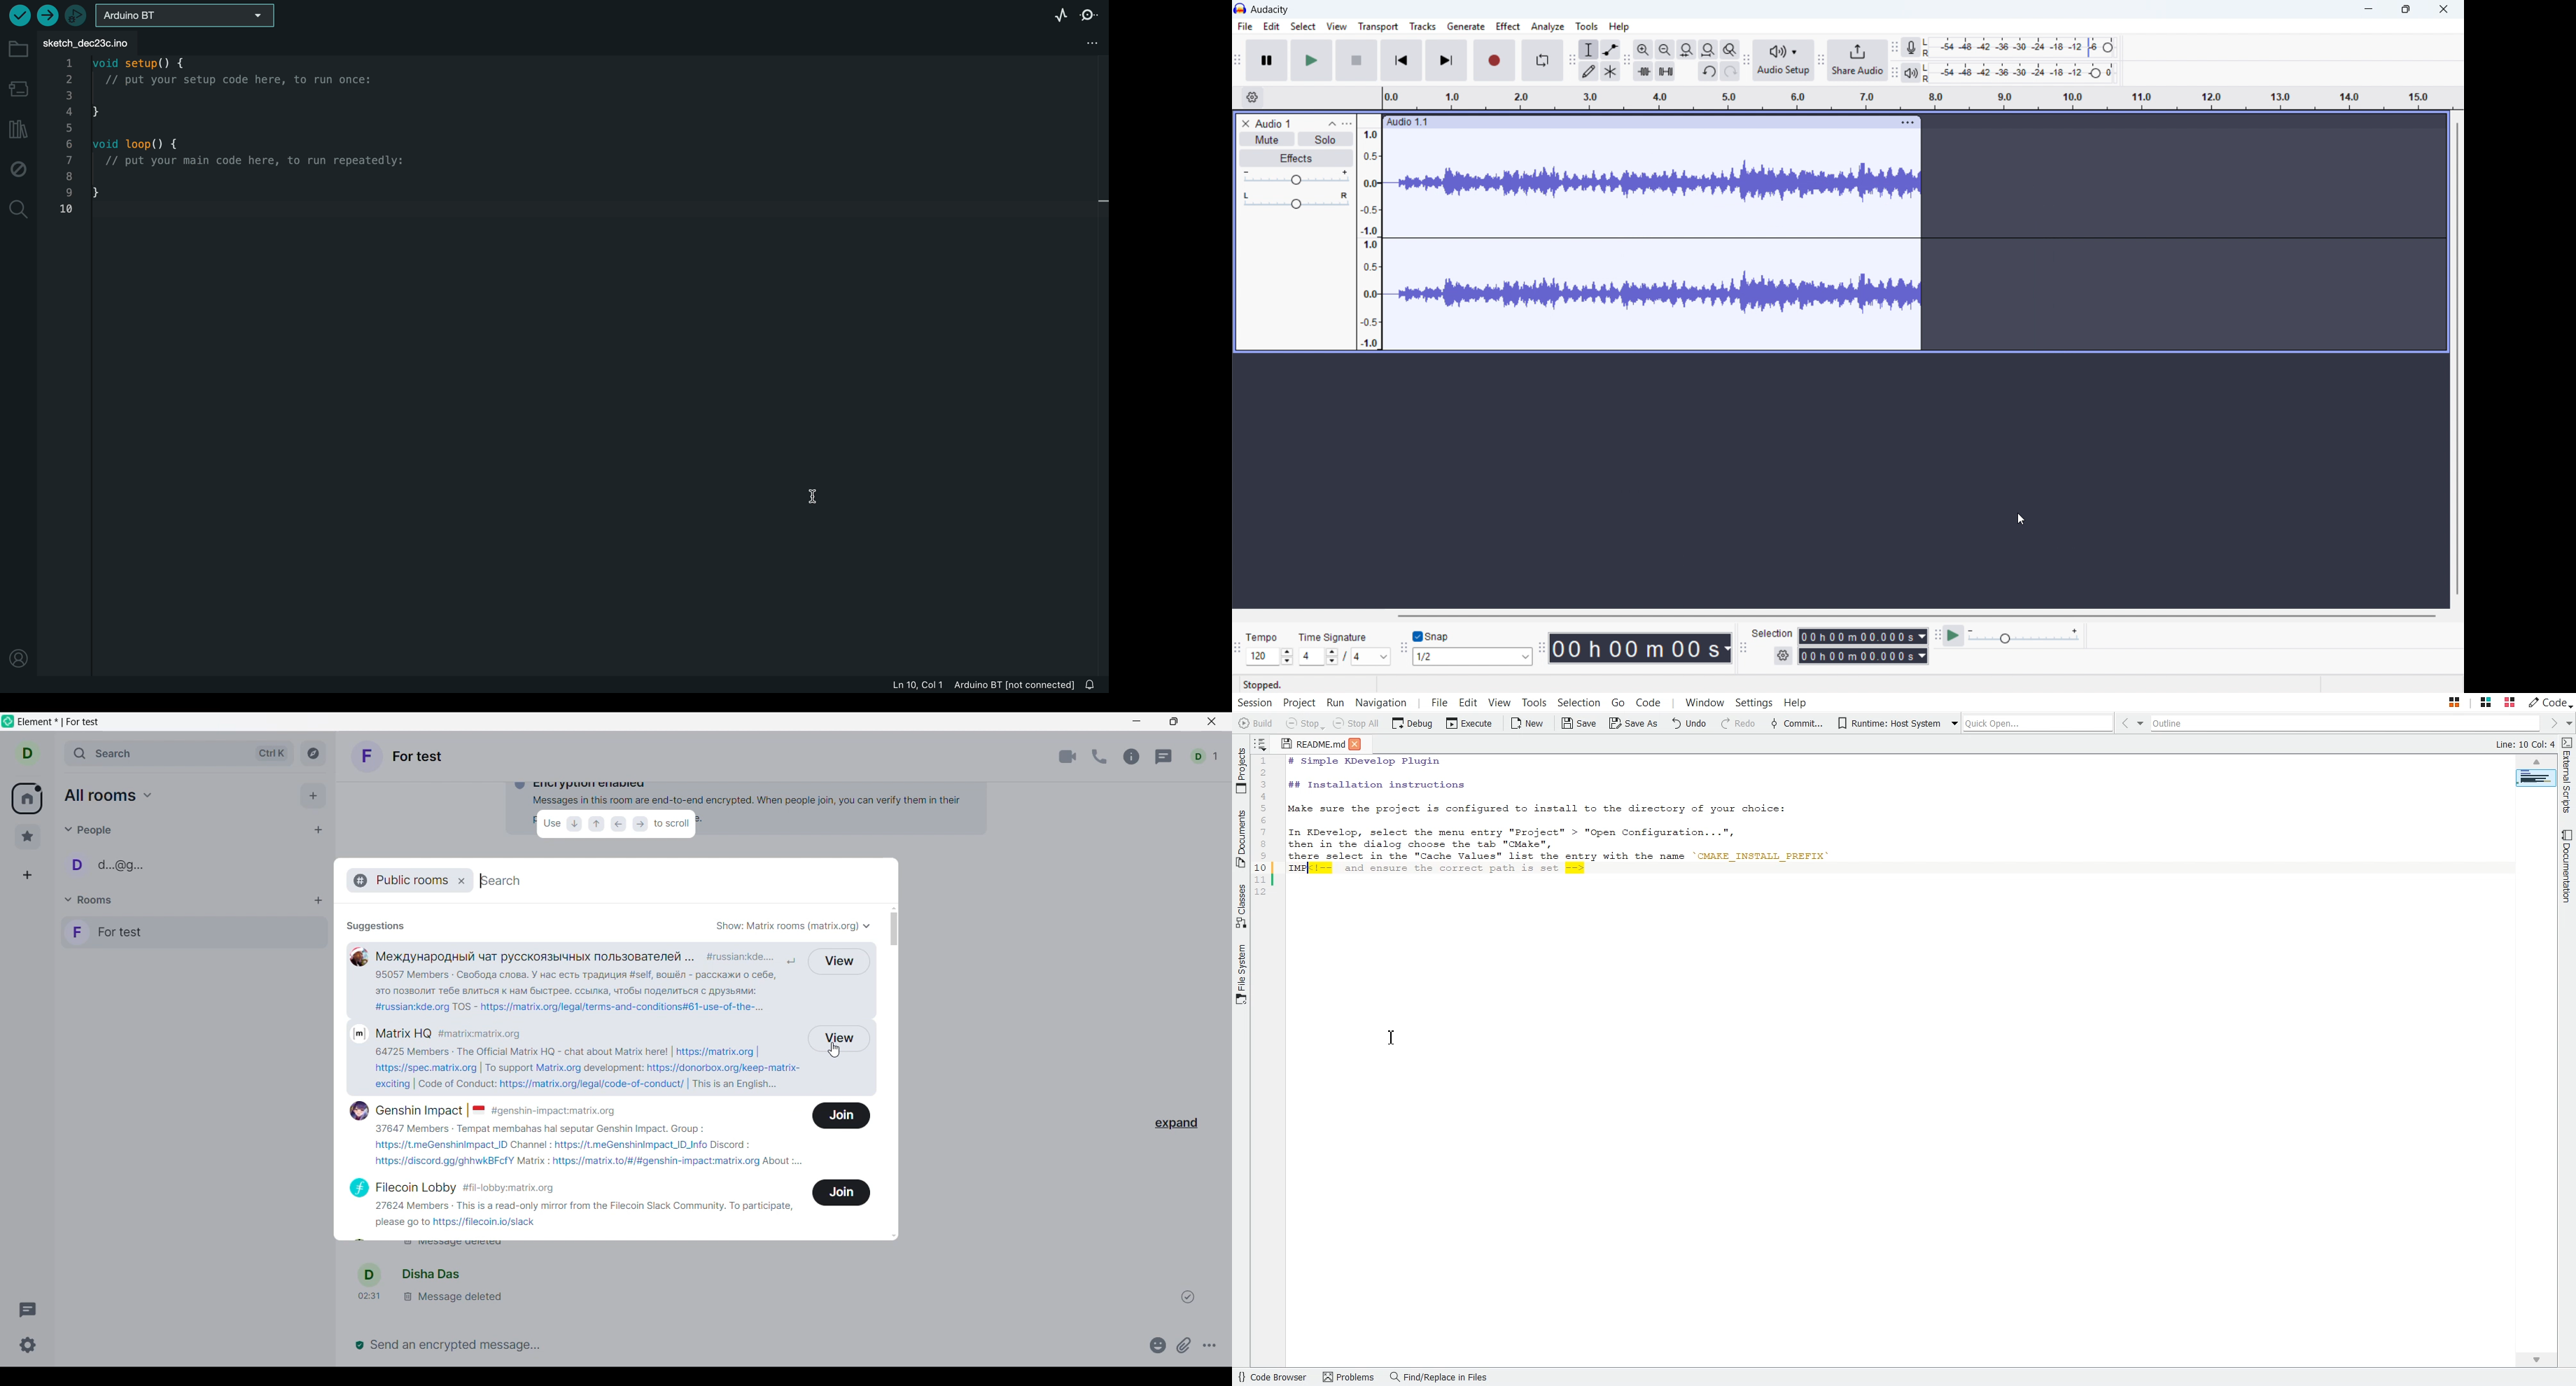 Image resolution: width=2576 pixels, height=1400 pixels. I want to click on number of people in the room, so click(1204, 756).